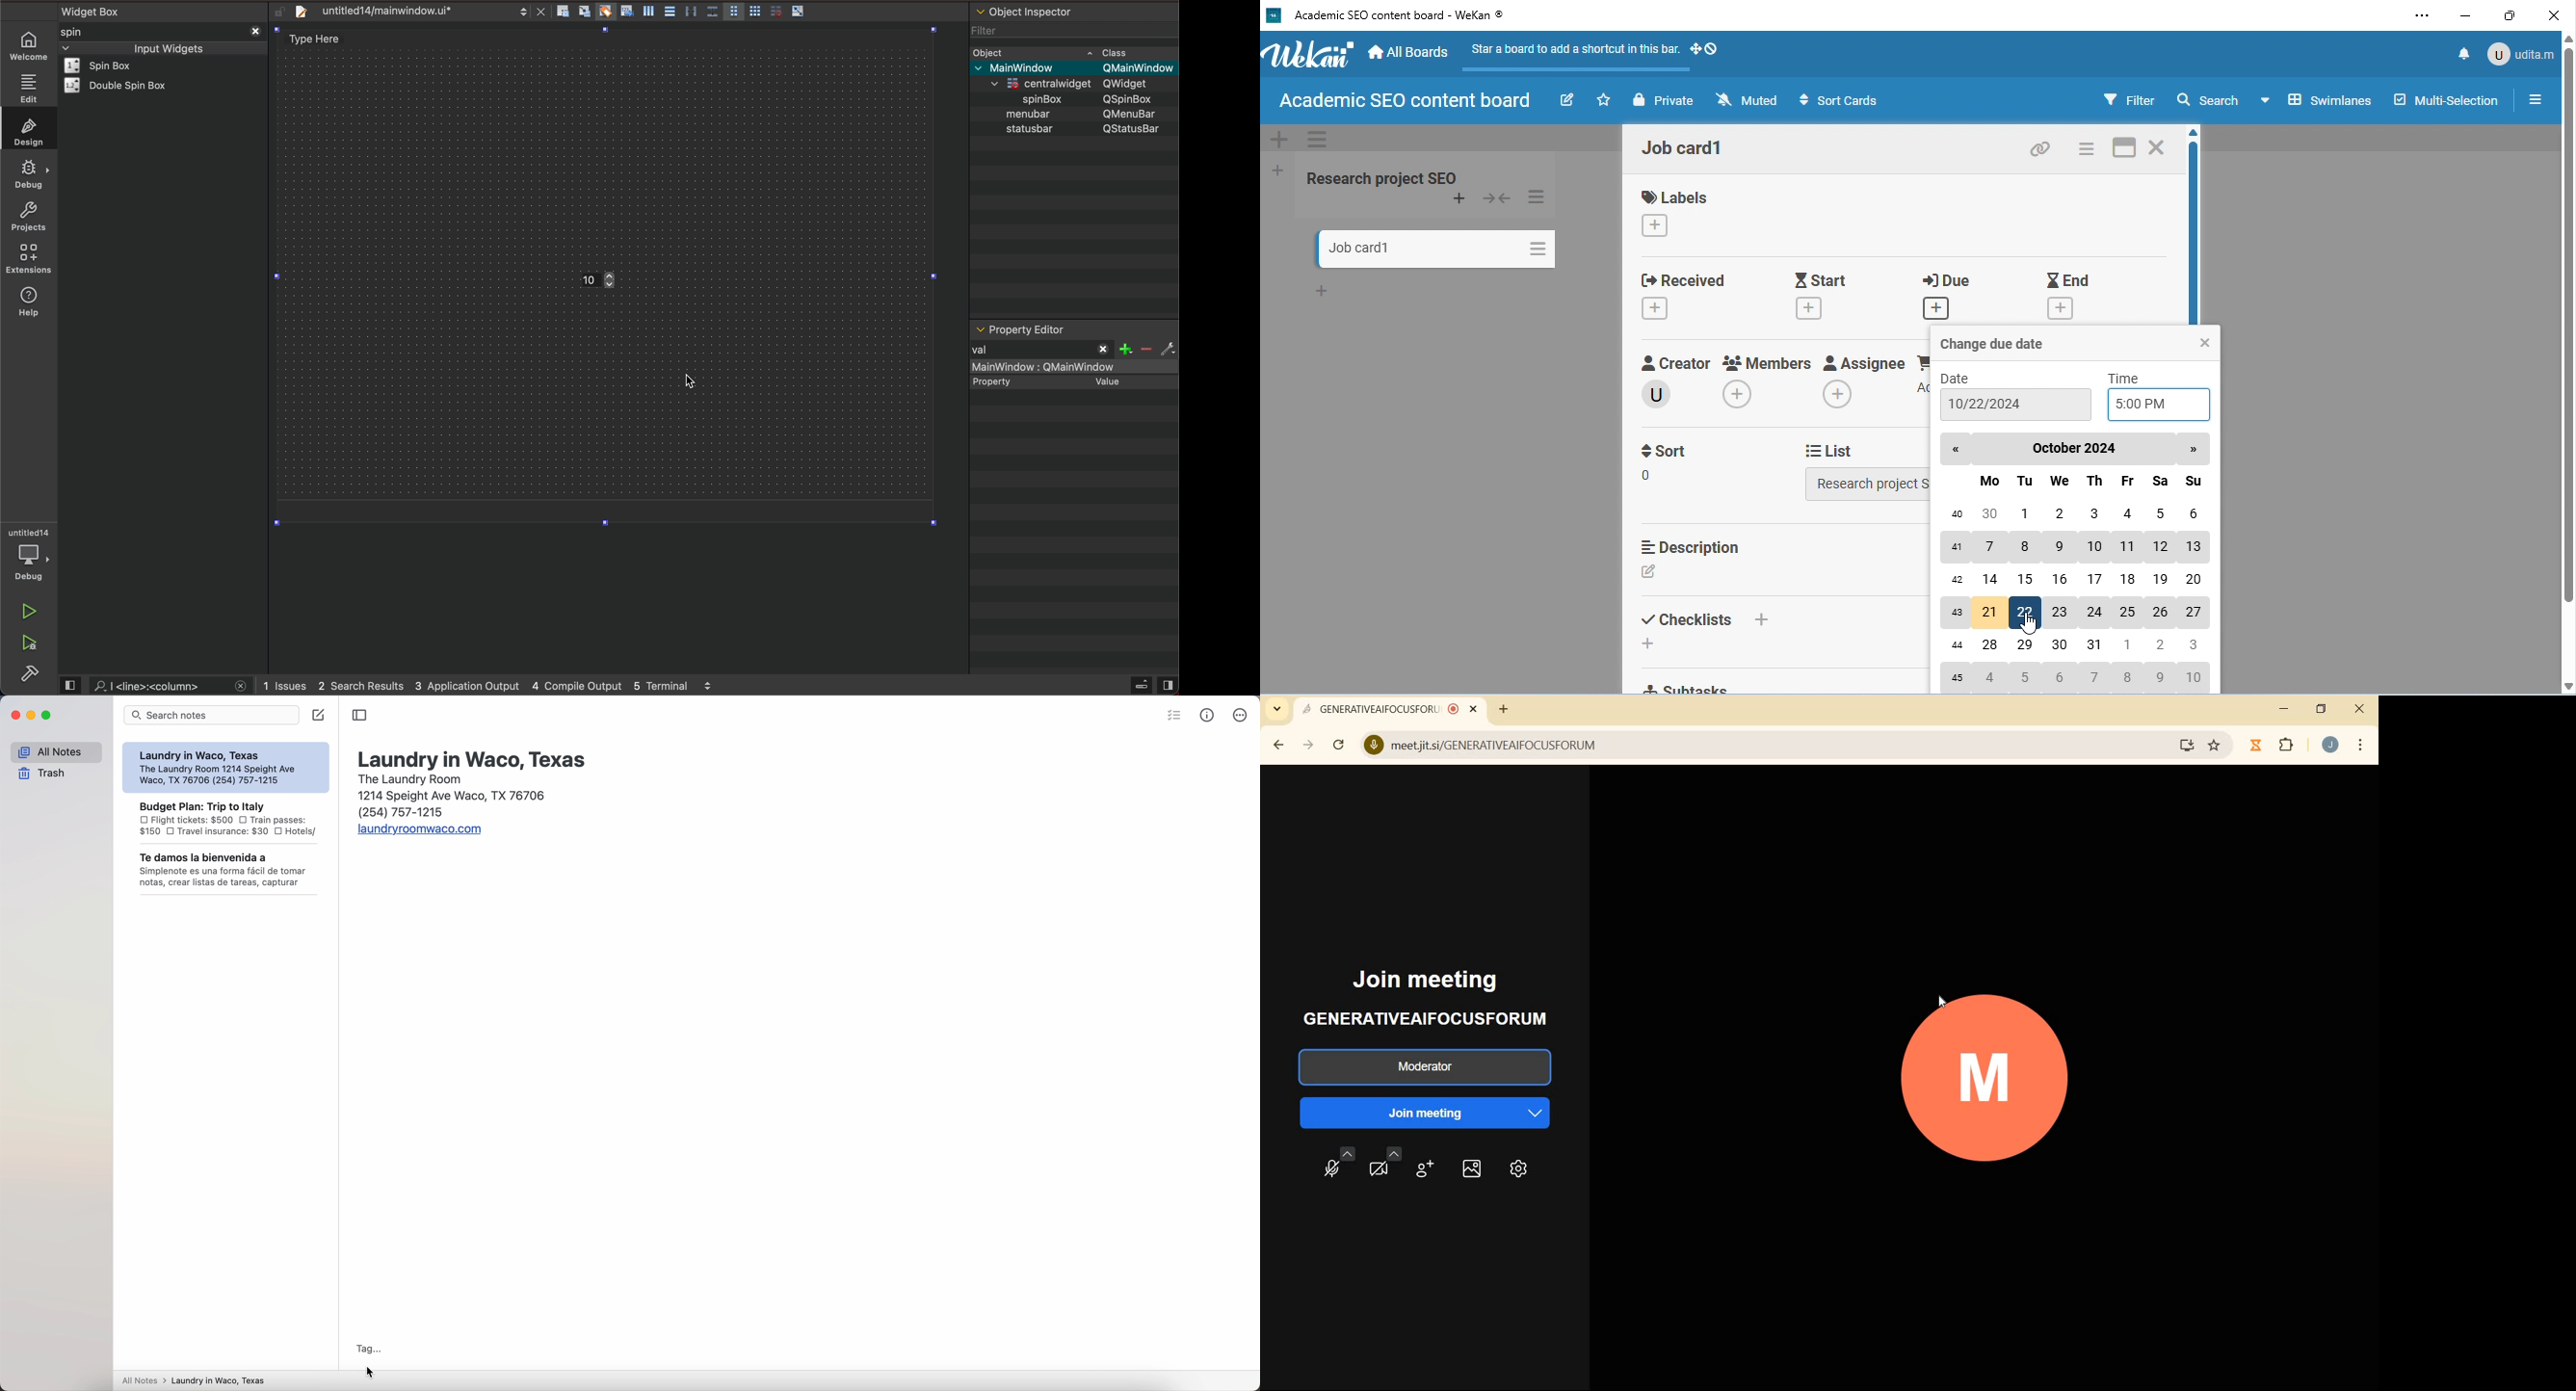 The height and width of the screenshot is (1400, 2576). I want to click on Budget Plan: Trip to Italy note, so click(227, 819).